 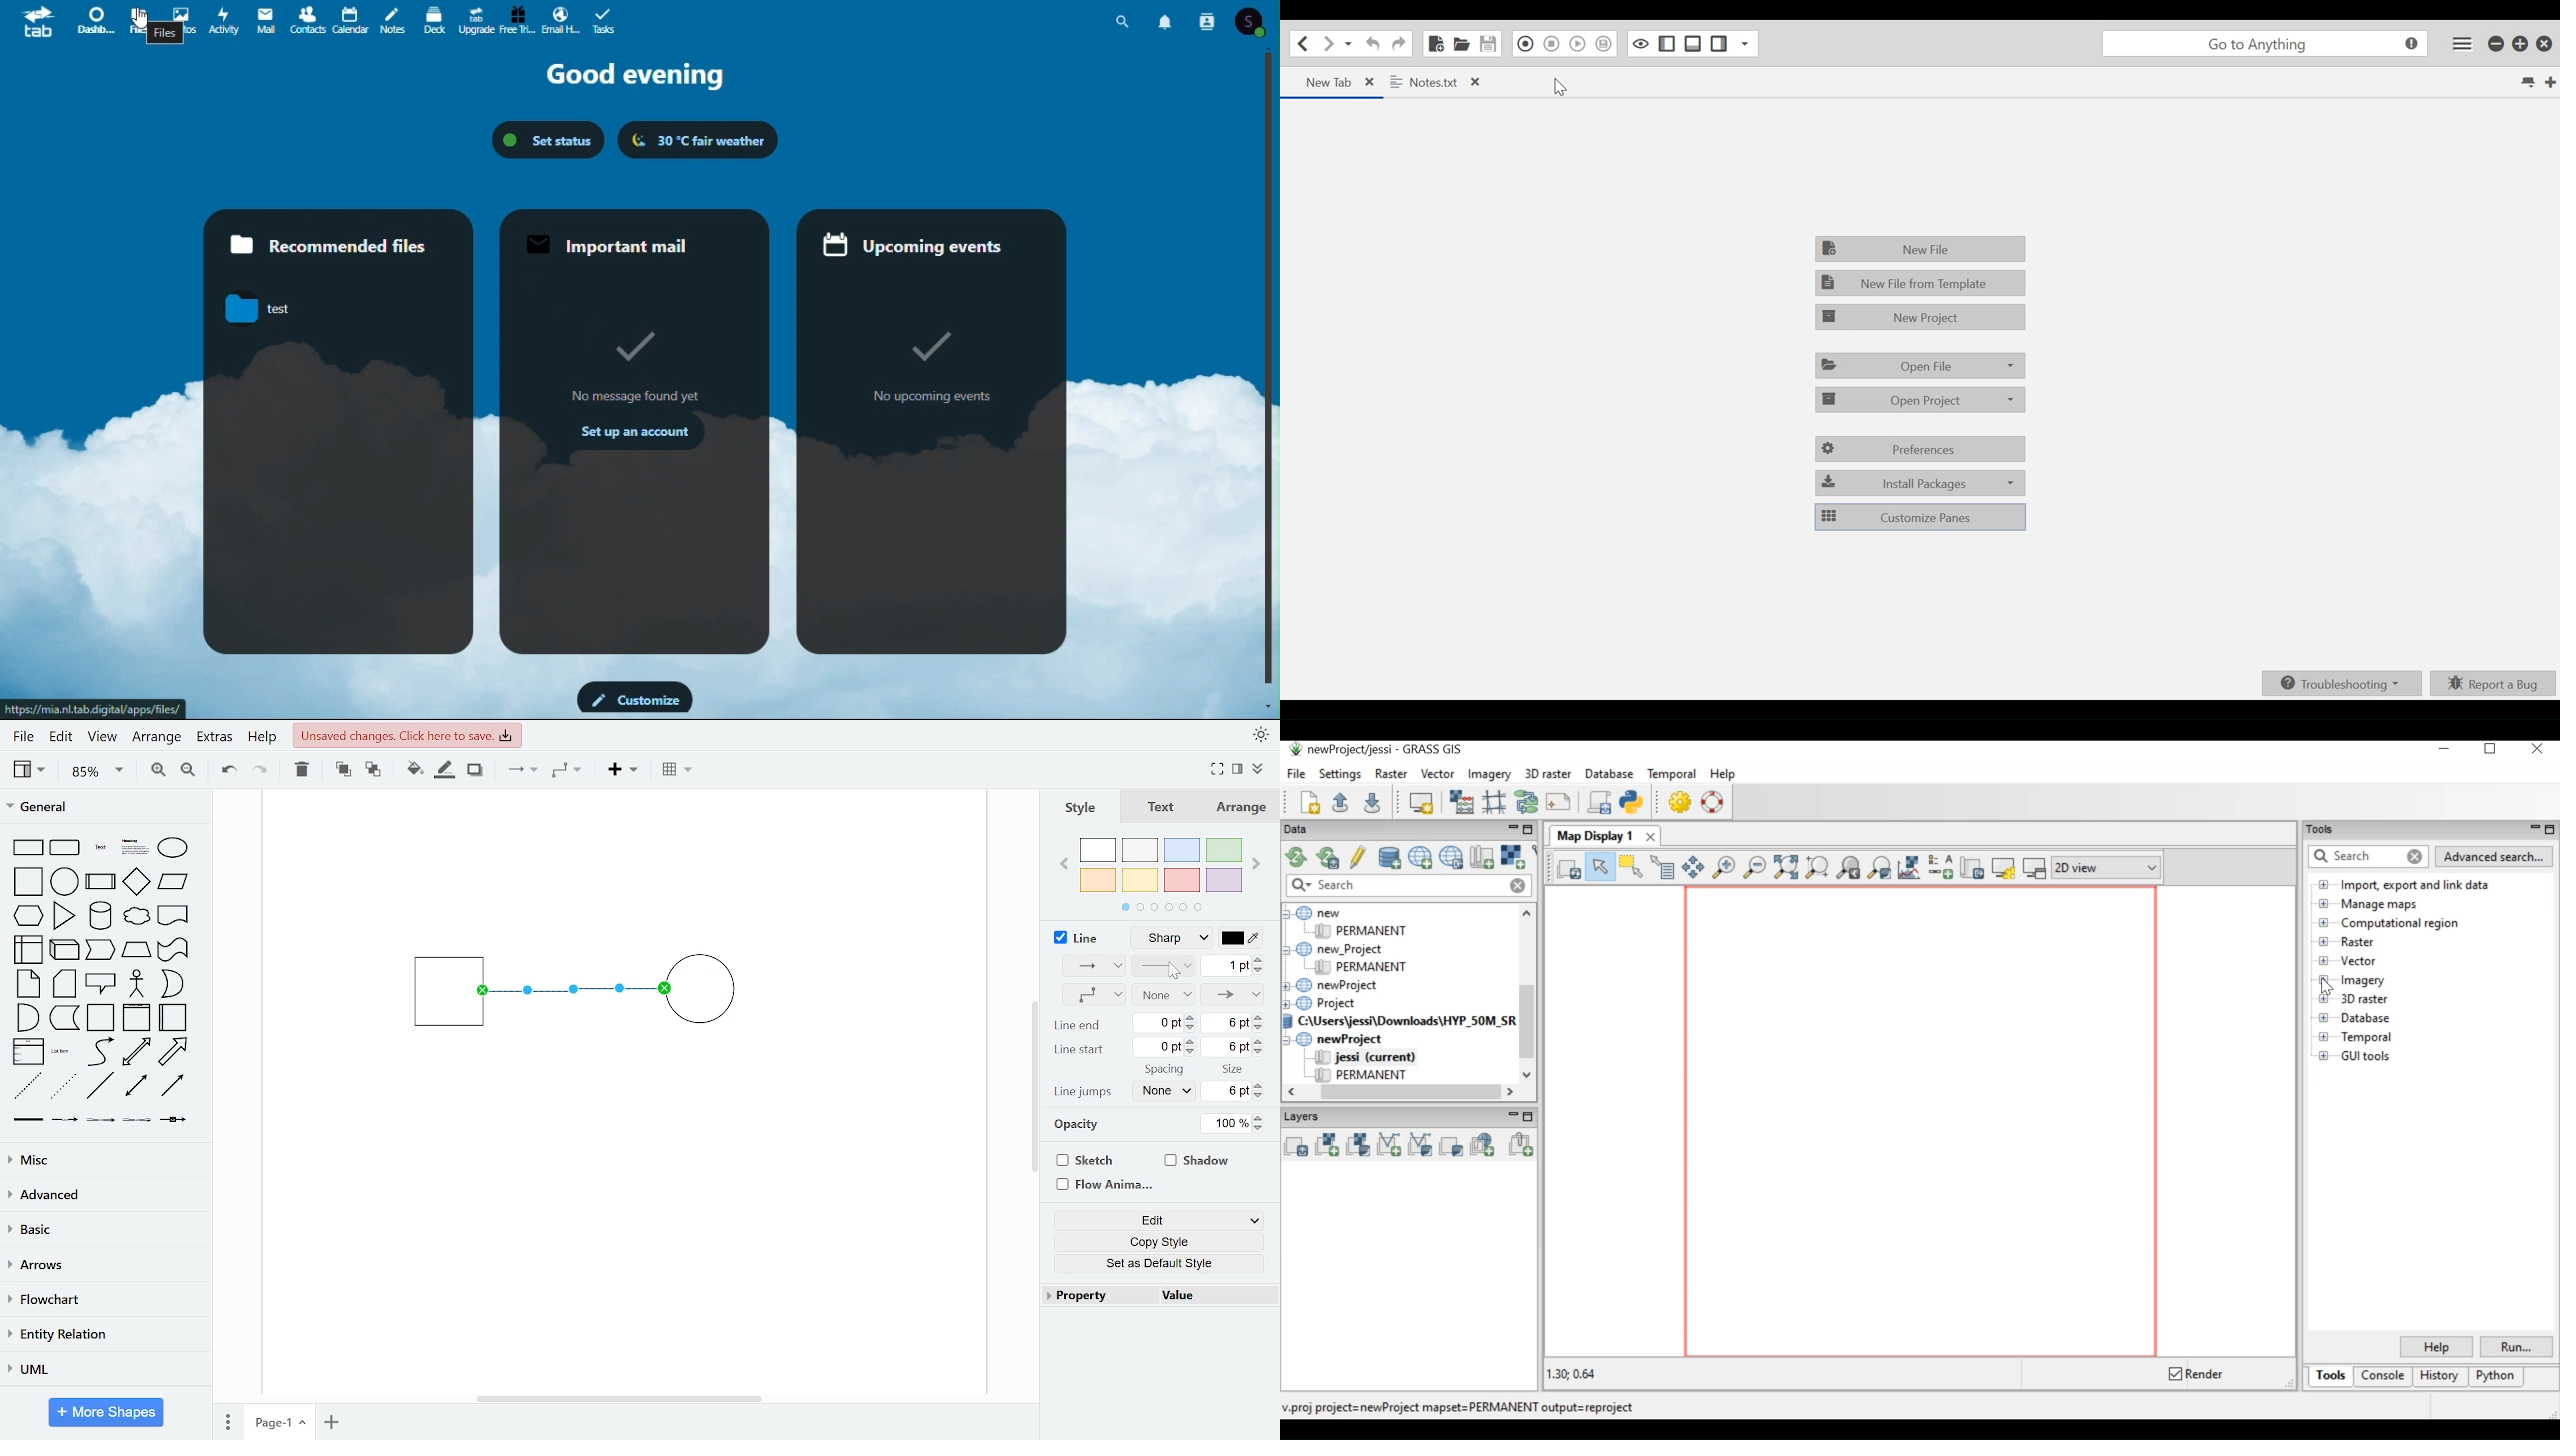 I want to click on important mail, so click(x=634, y=433).